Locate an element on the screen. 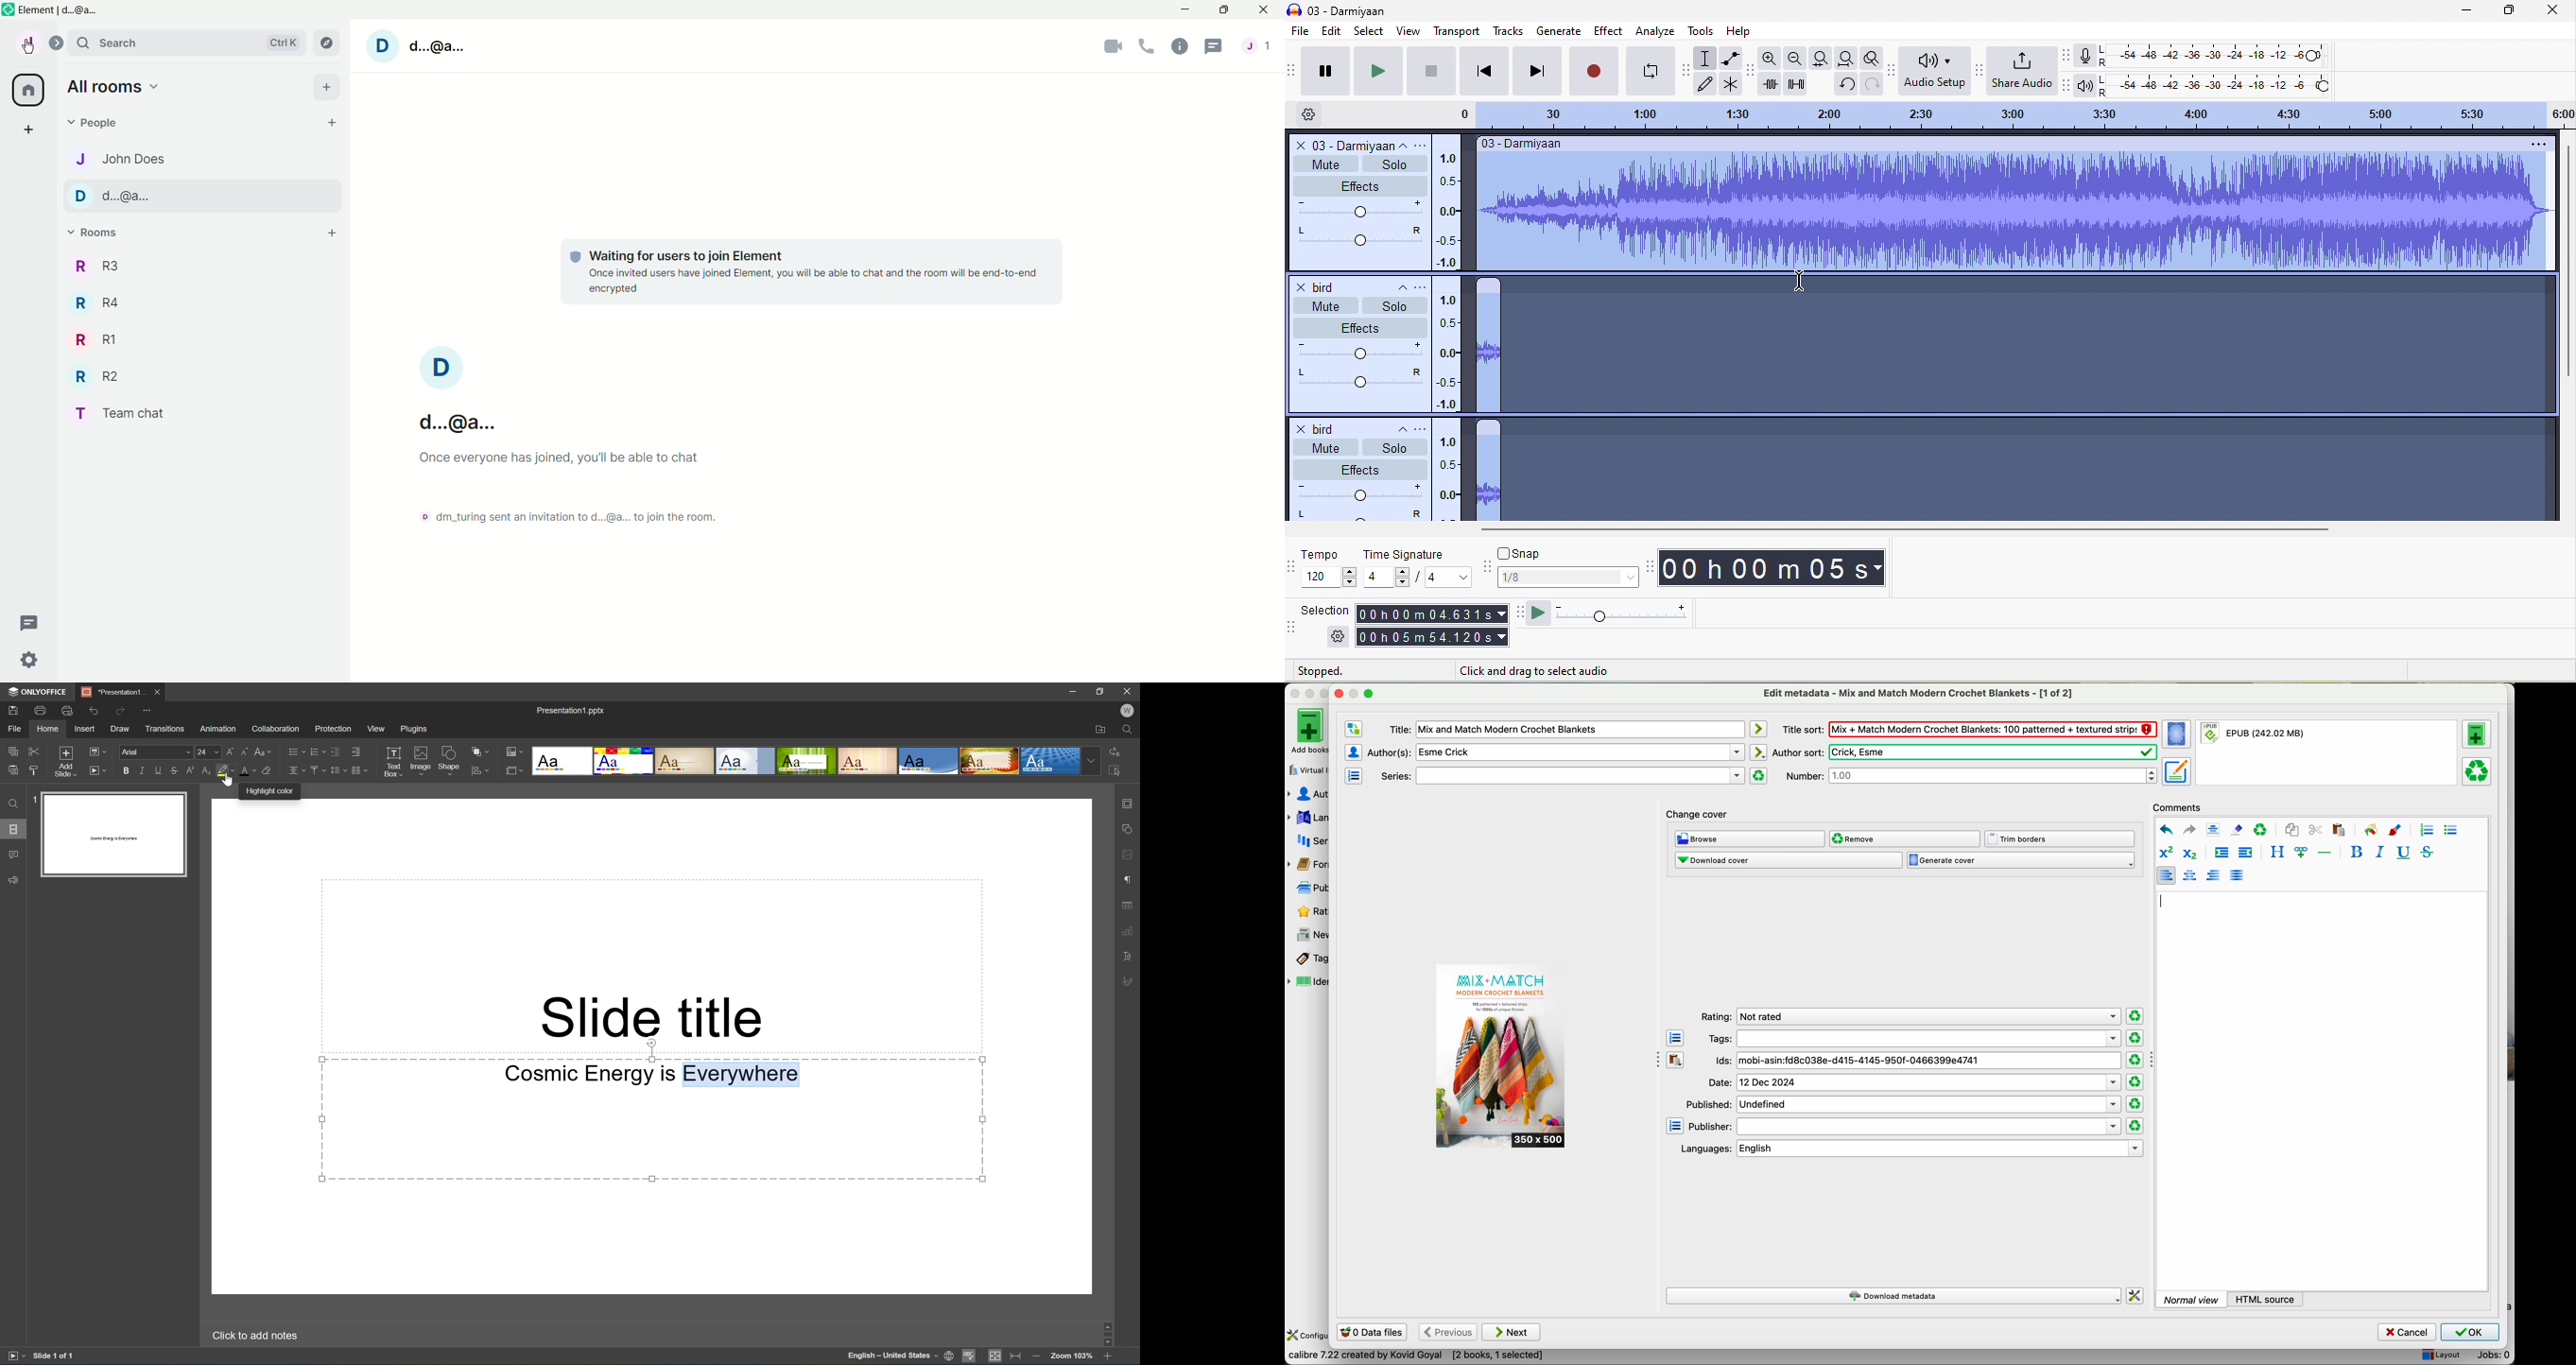 Image resolution: width=2576 pixels, height=1372 pixels. Draw is located at coordinates (120, 728).